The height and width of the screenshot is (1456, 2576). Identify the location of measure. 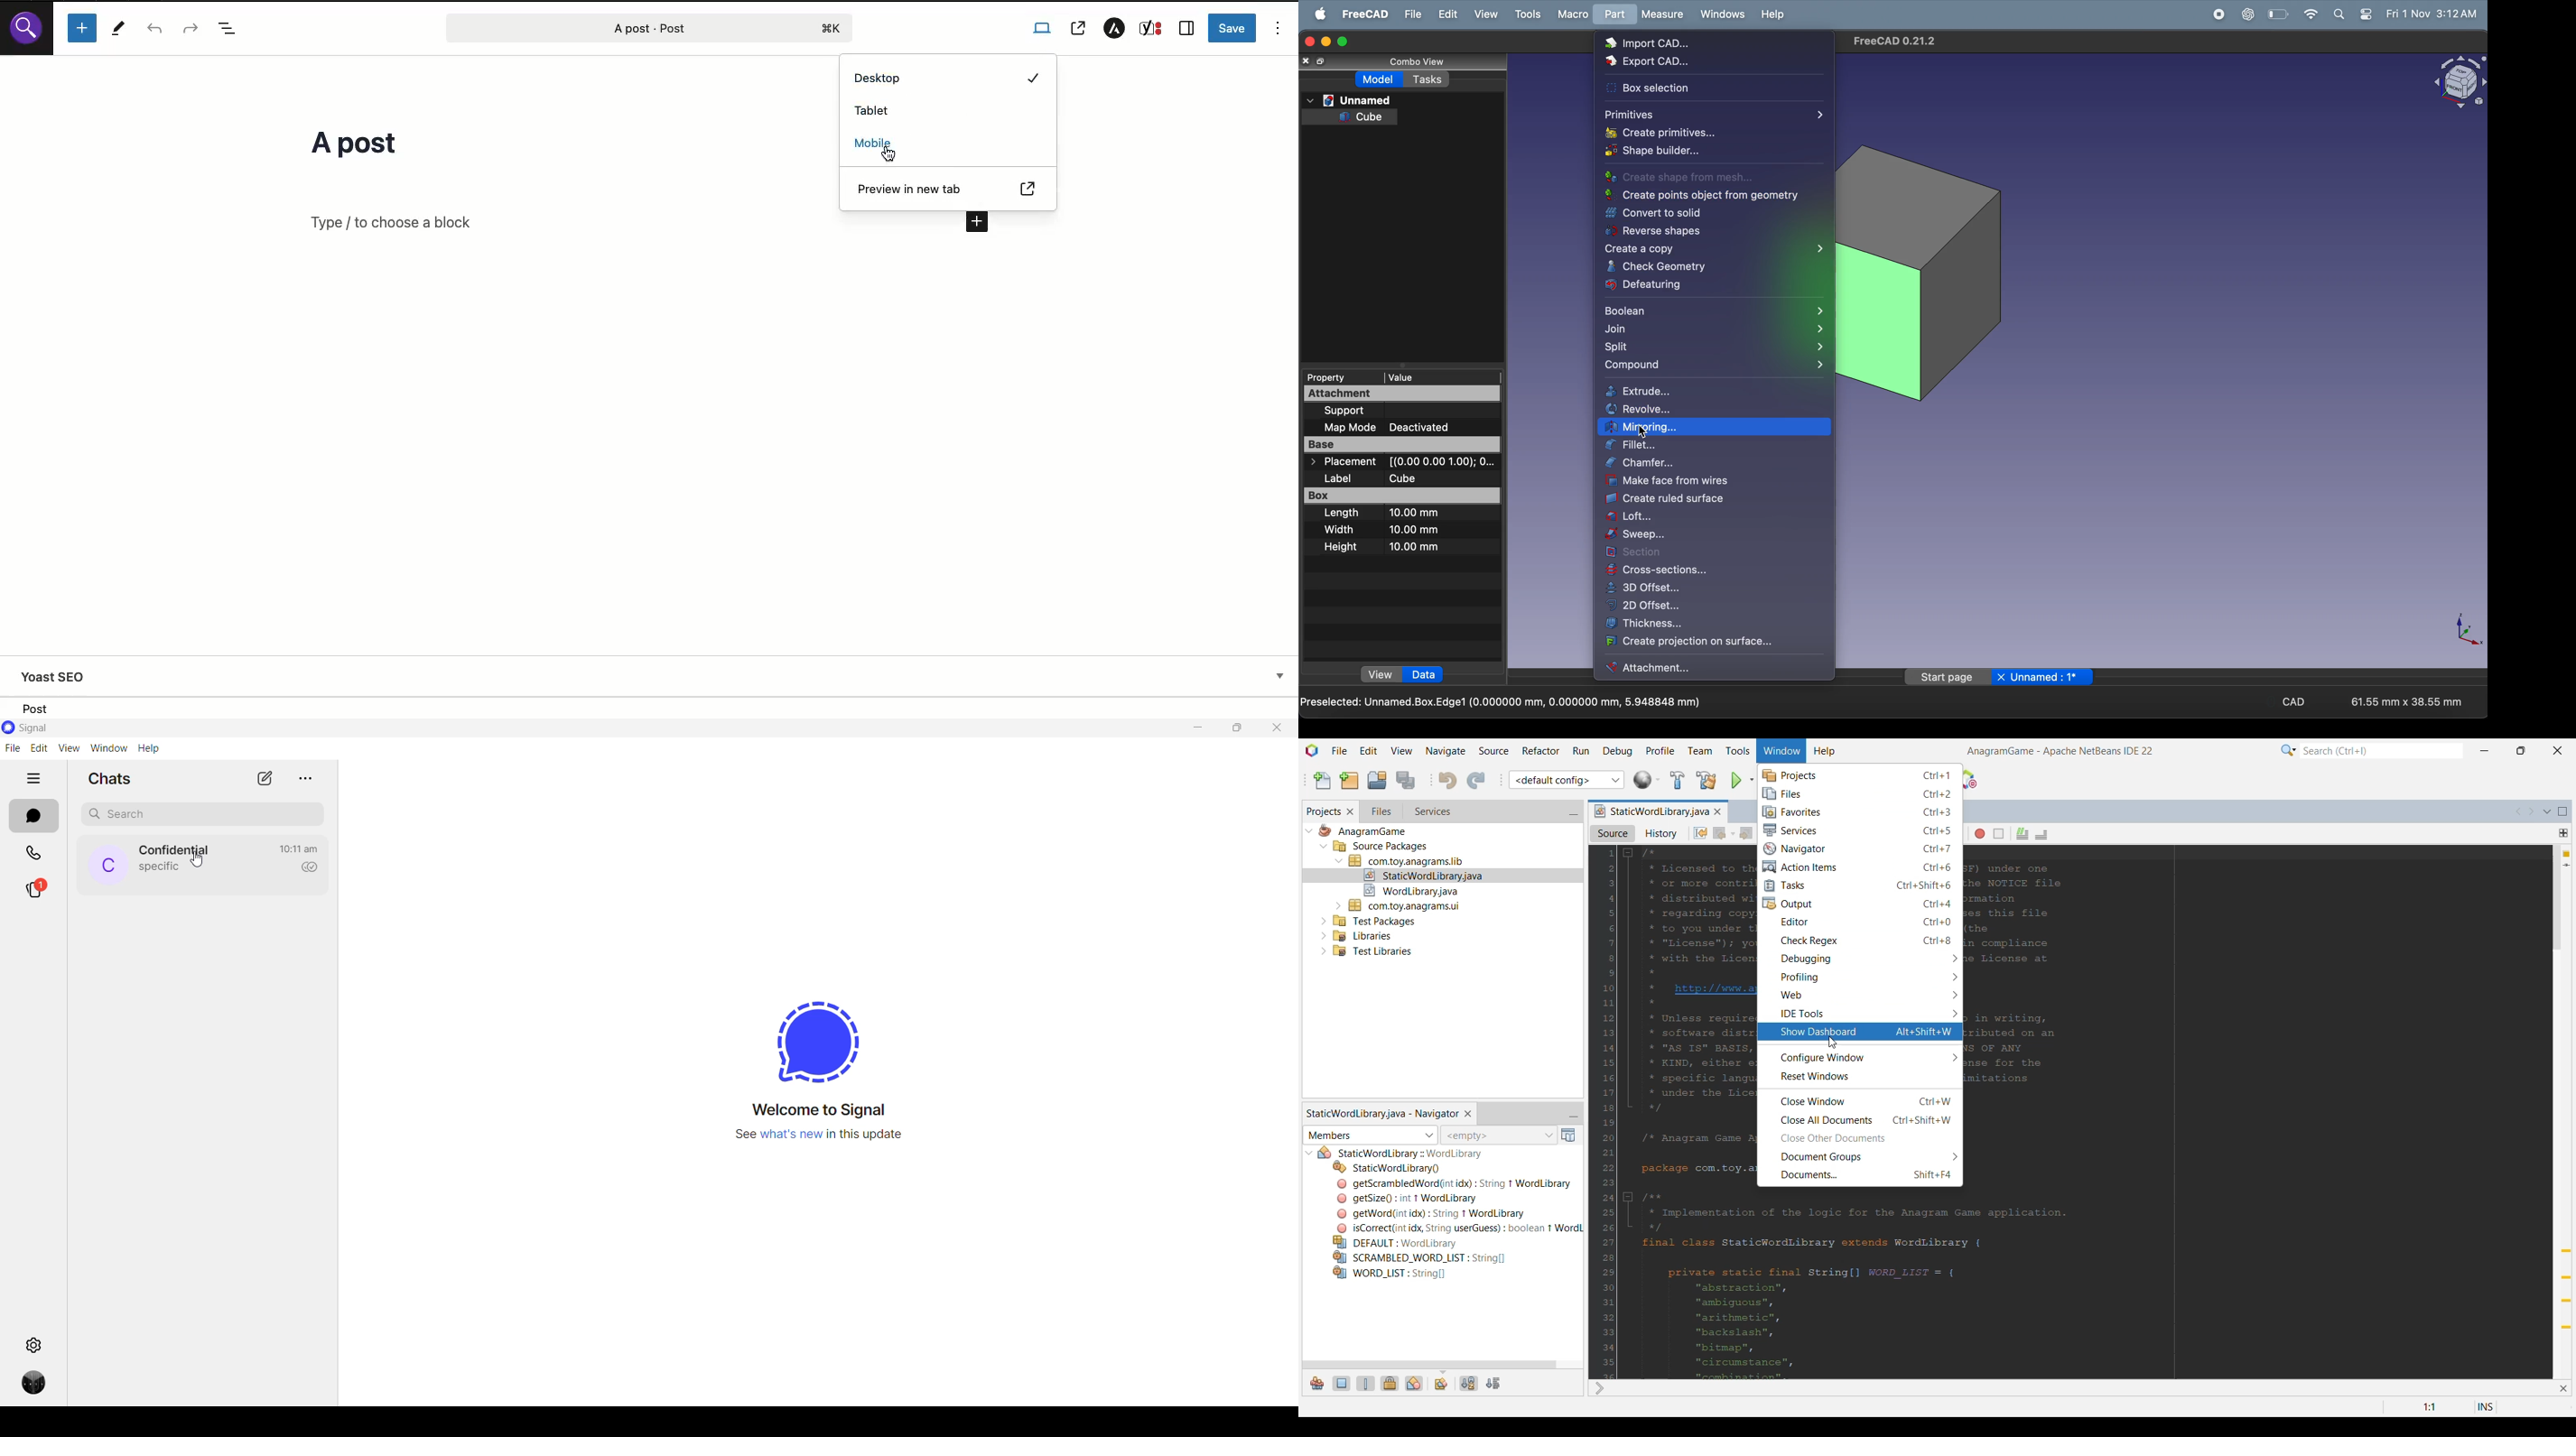
(1662, 15).